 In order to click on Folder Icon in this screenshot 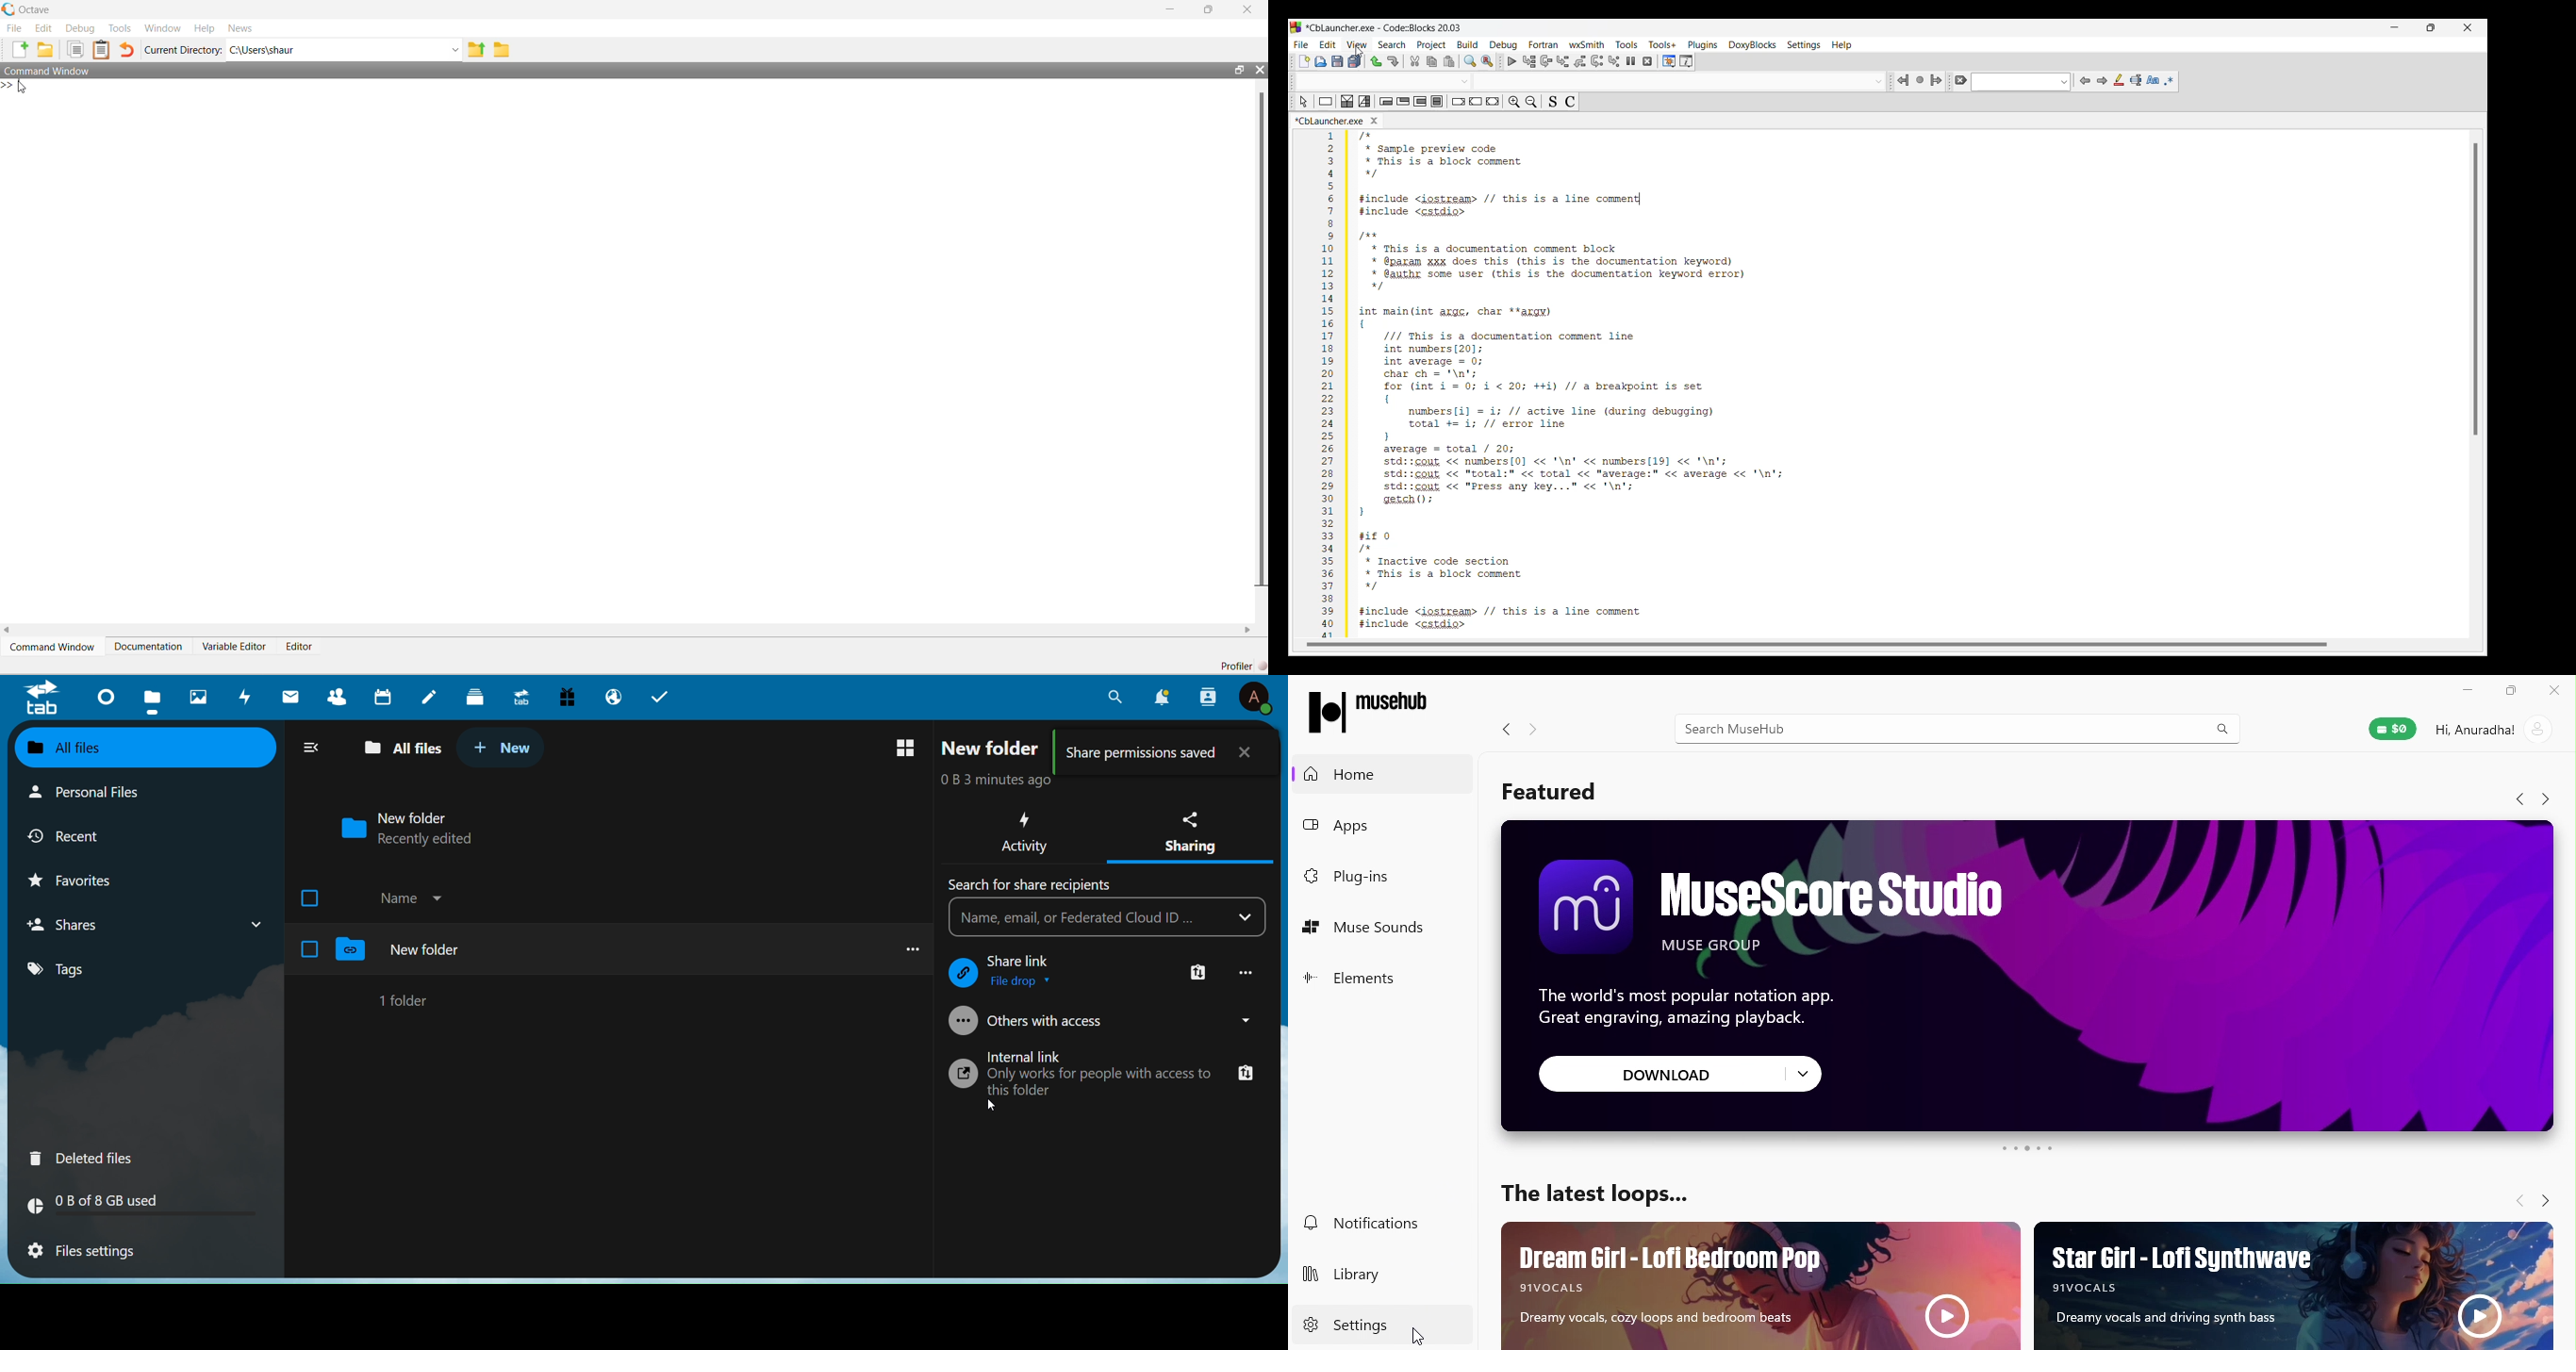, I will do `click(350, 828)`.